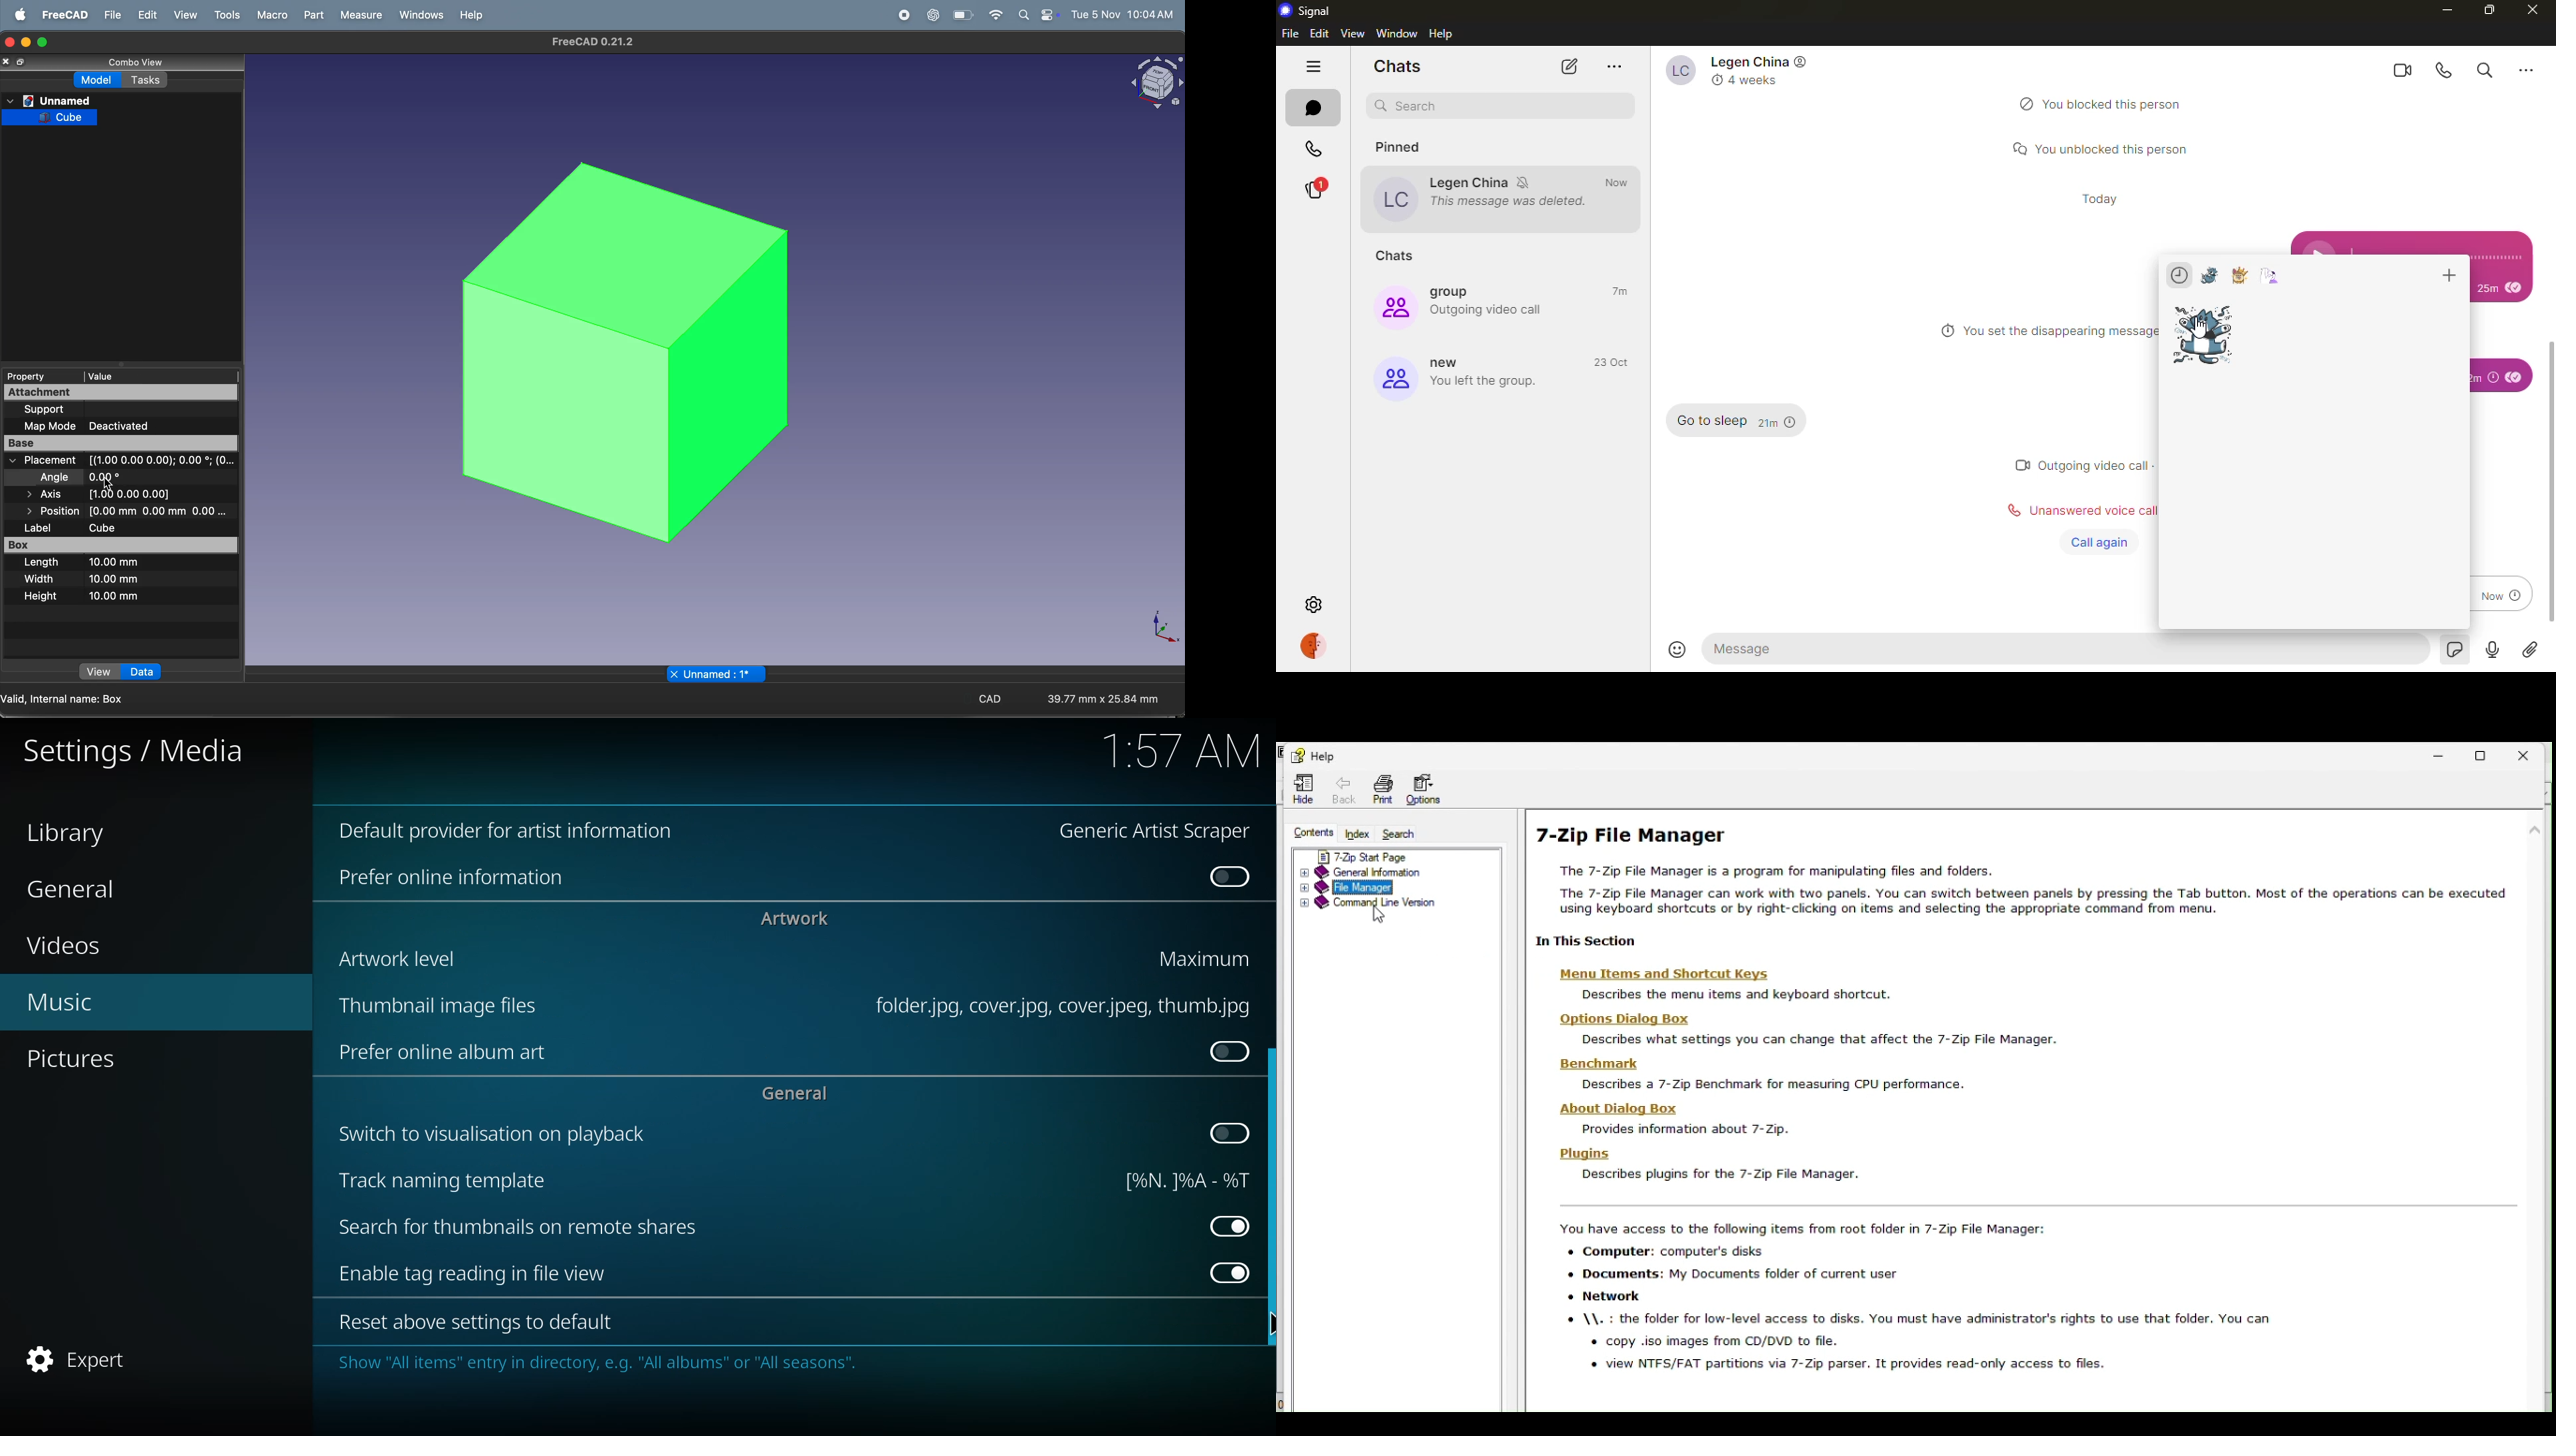 This screenshot has height=1456, width=2576. Describe the element at coordinates (64, 15) in the screenshot. I see `freecad` at that location.